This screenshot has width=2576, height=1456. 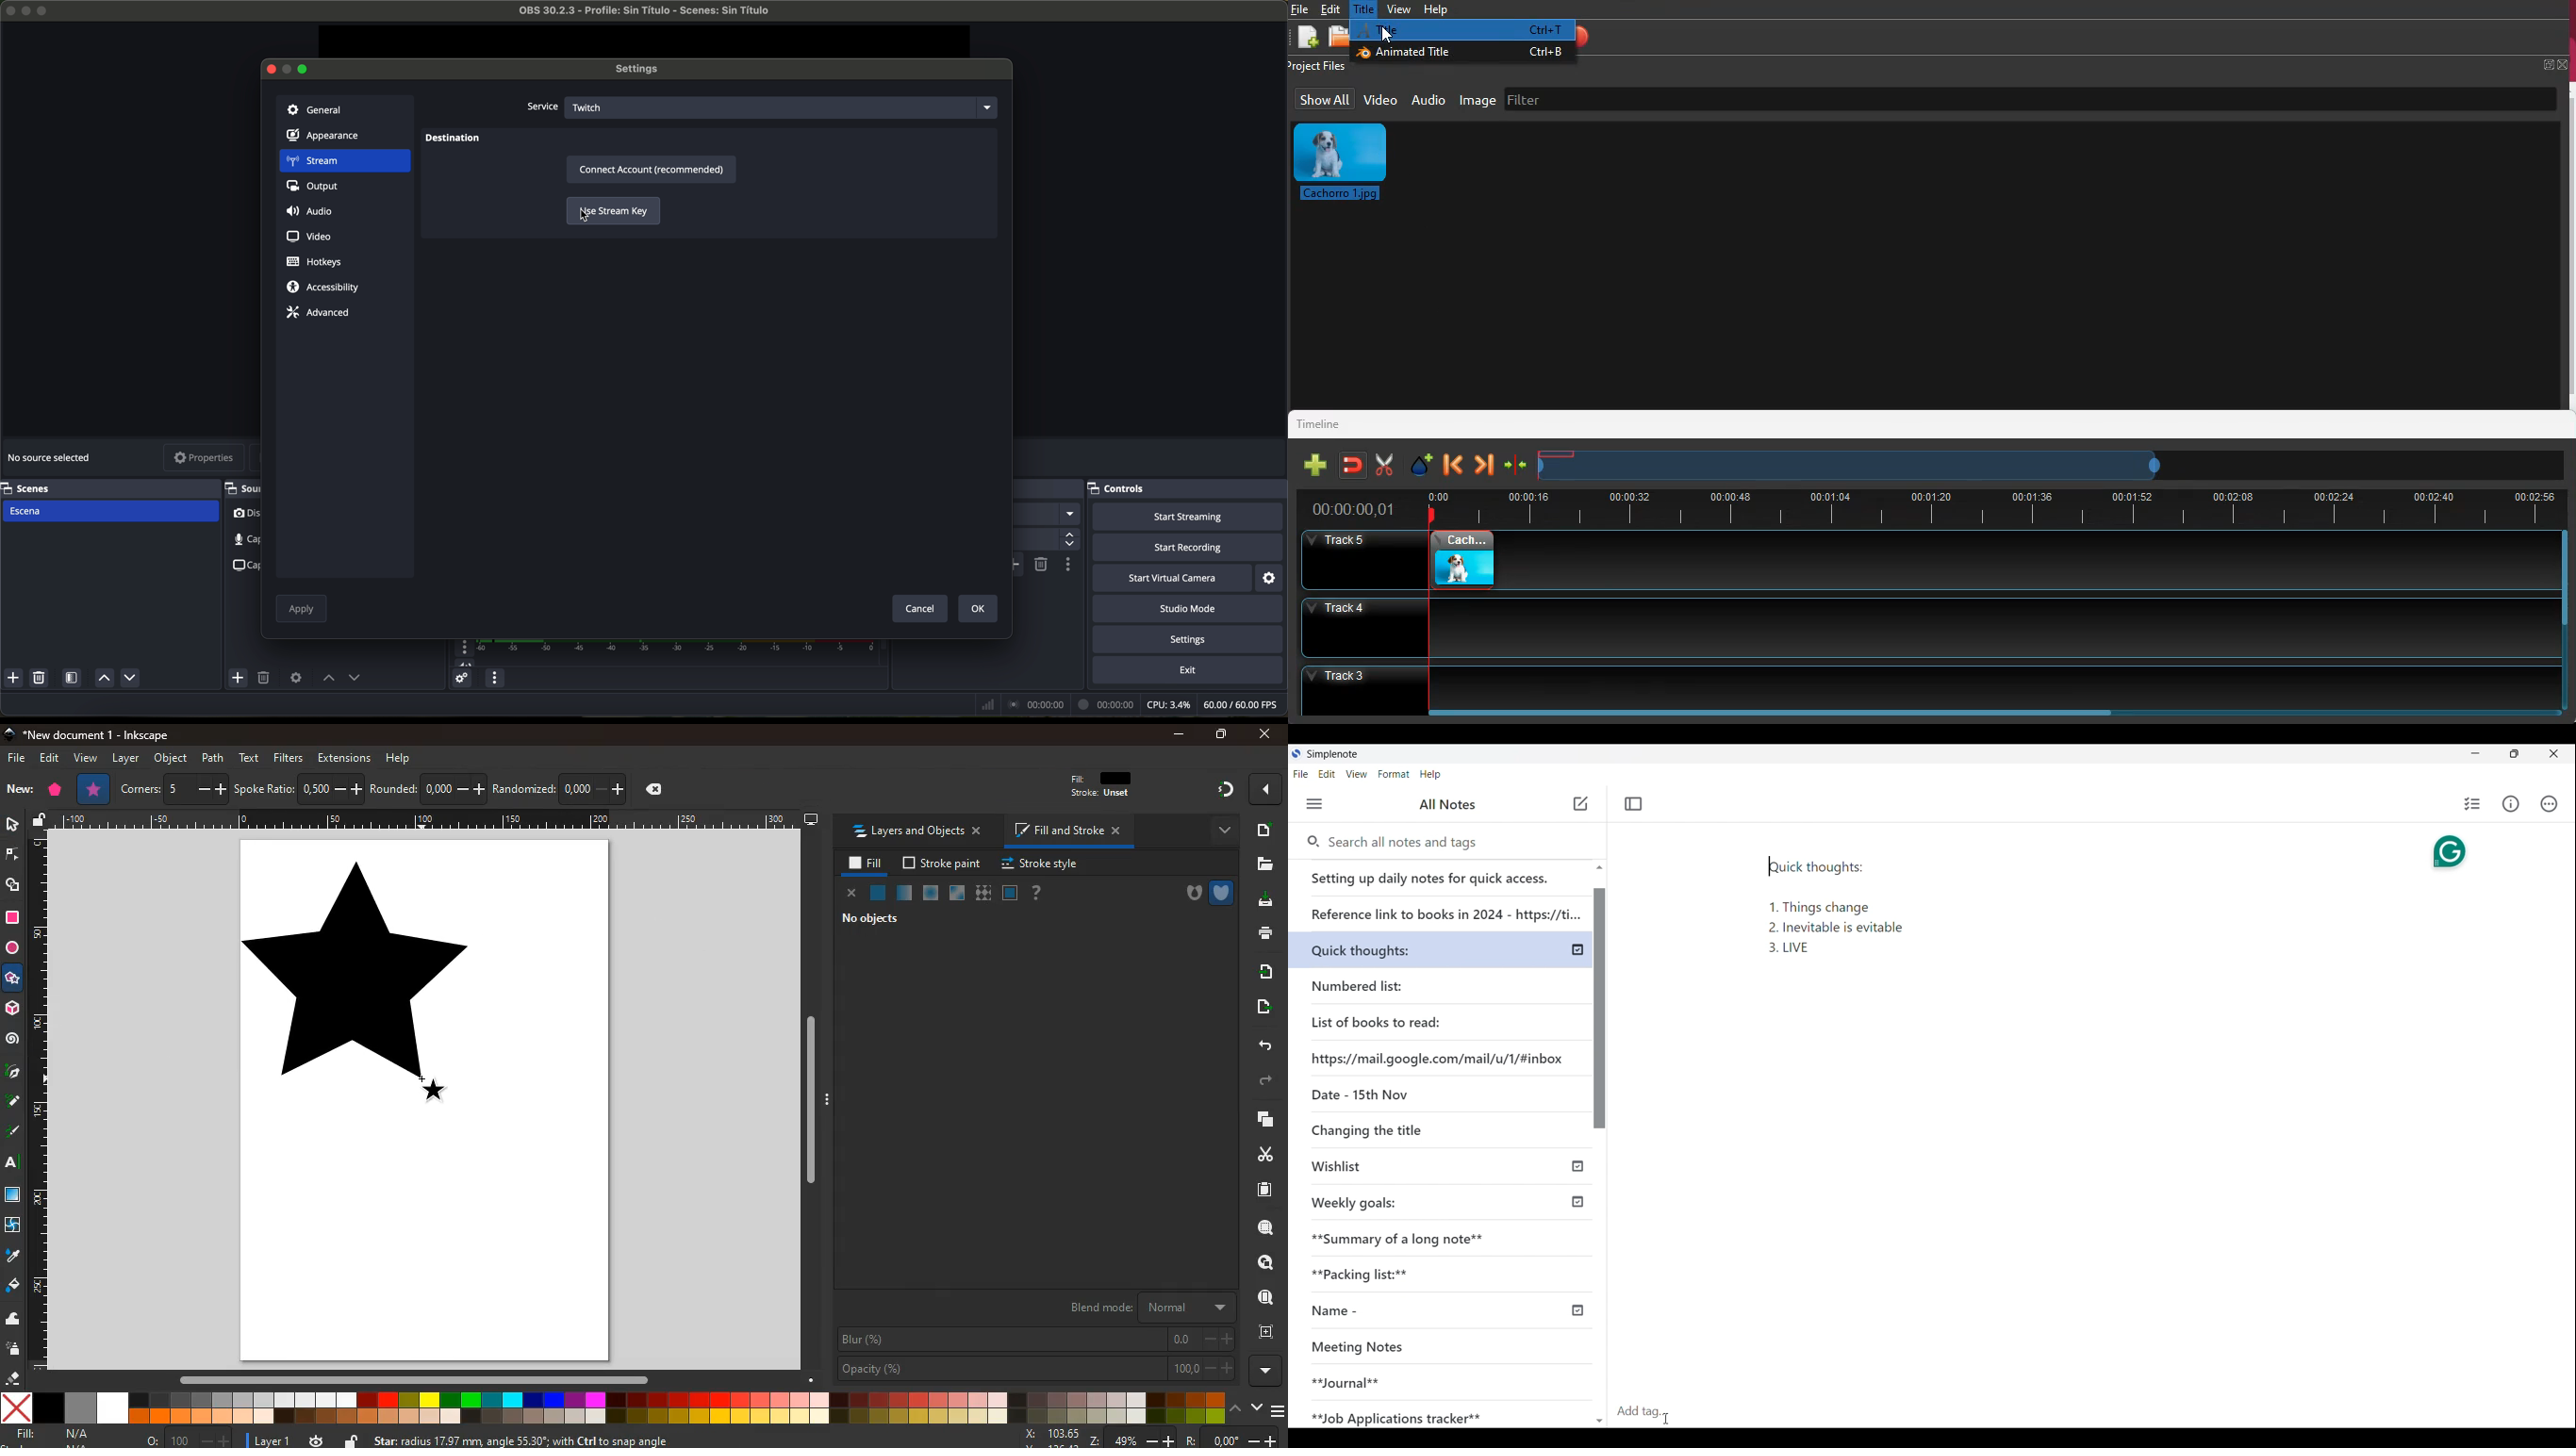 What do you see at coordinates (1297, 753) in the screenshot?
I see `Software logo` at bounding box center [1297, 753].